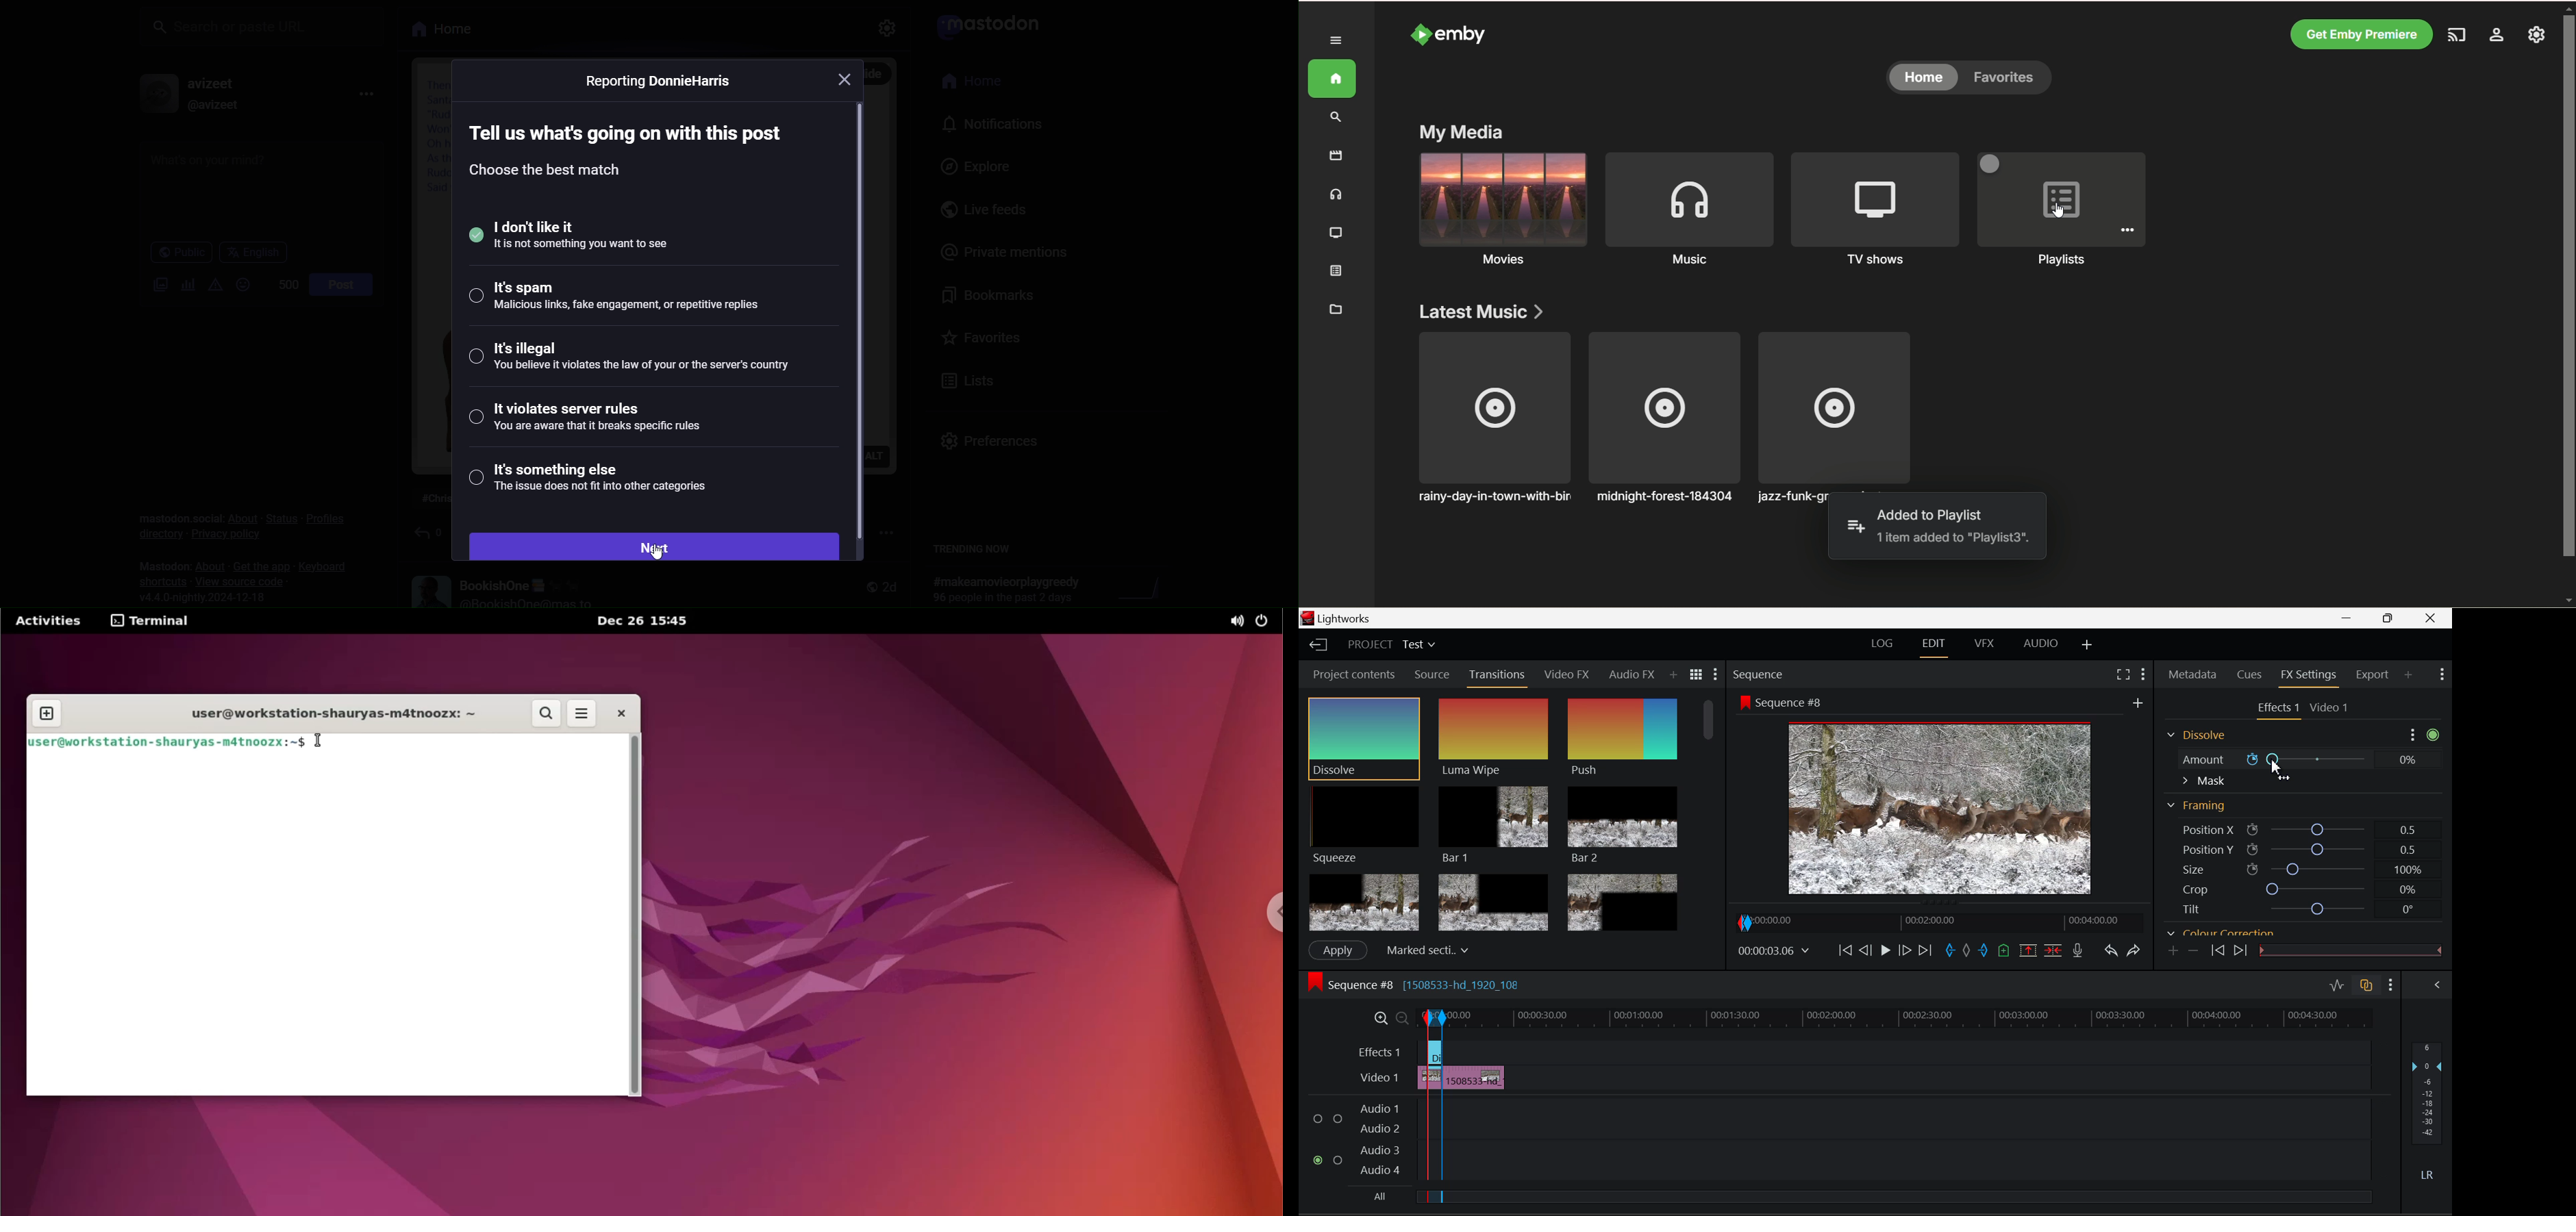 Image resolution: width=2576 pixels, height=1232 pixels. Describe the element at coordinates (1934, 646) in the screenshot. I see `EDIT Layout Open` at that location.